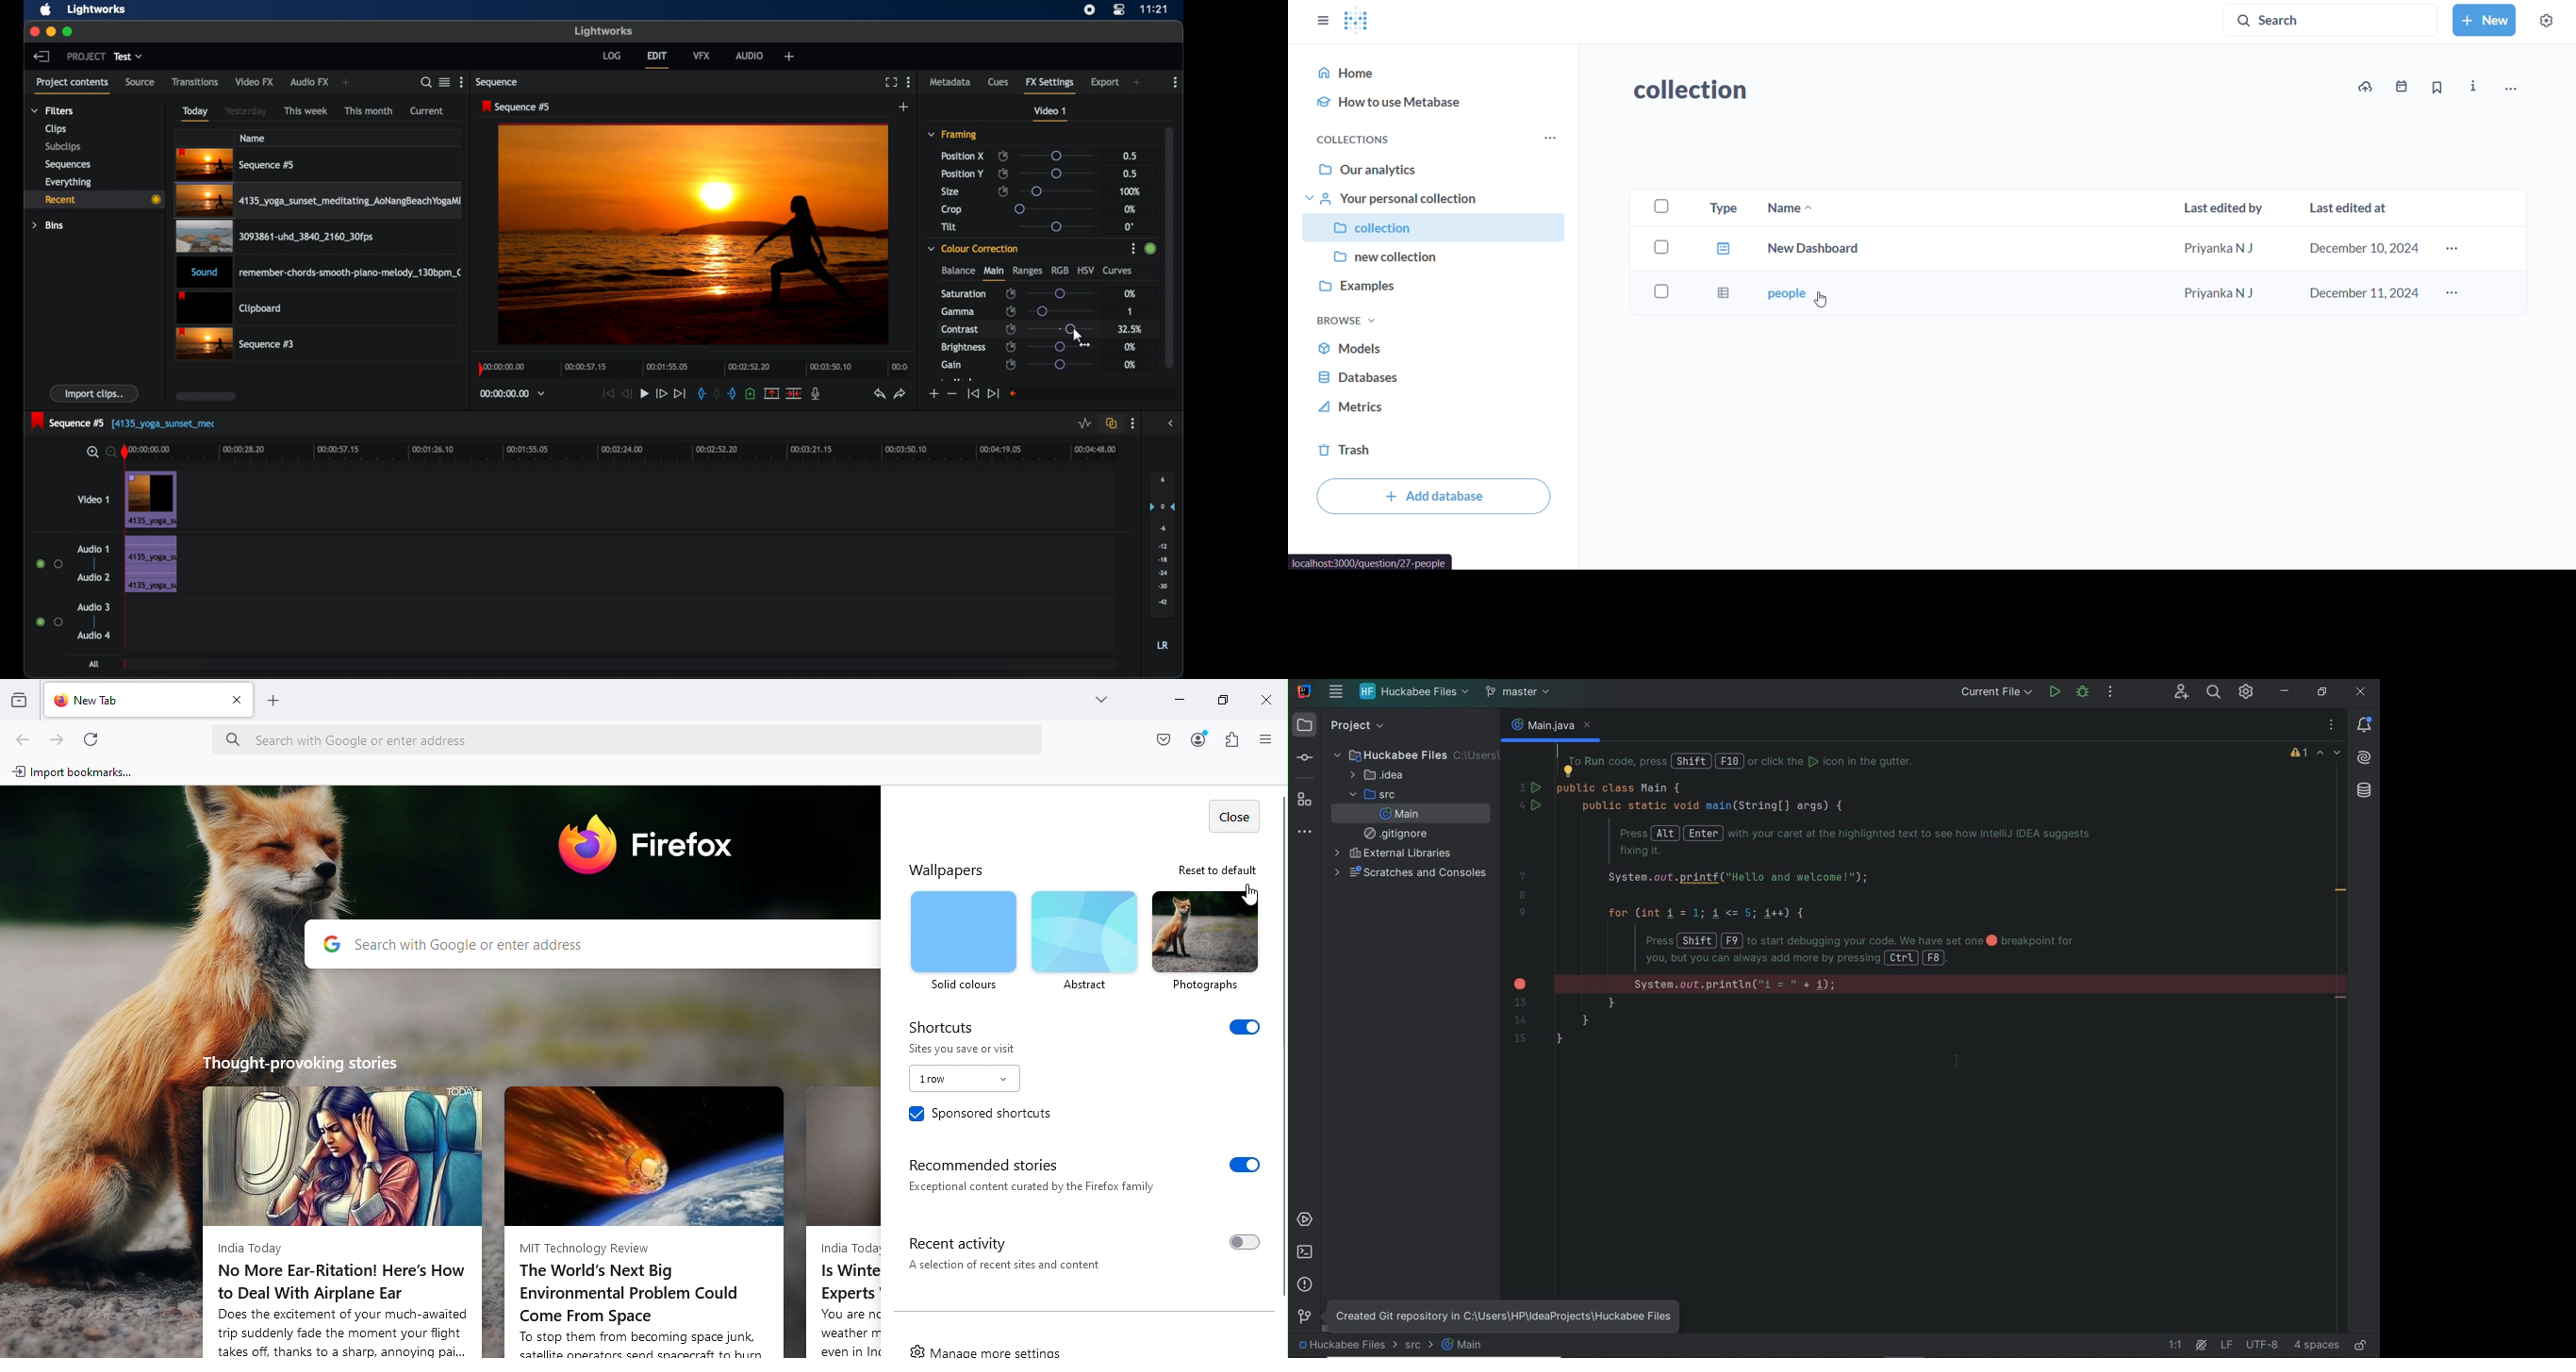 This screenshot has width=2576, height=1372. Describe the element at coordinates (933, 394) in the screenshot. I see `increment` at that location.